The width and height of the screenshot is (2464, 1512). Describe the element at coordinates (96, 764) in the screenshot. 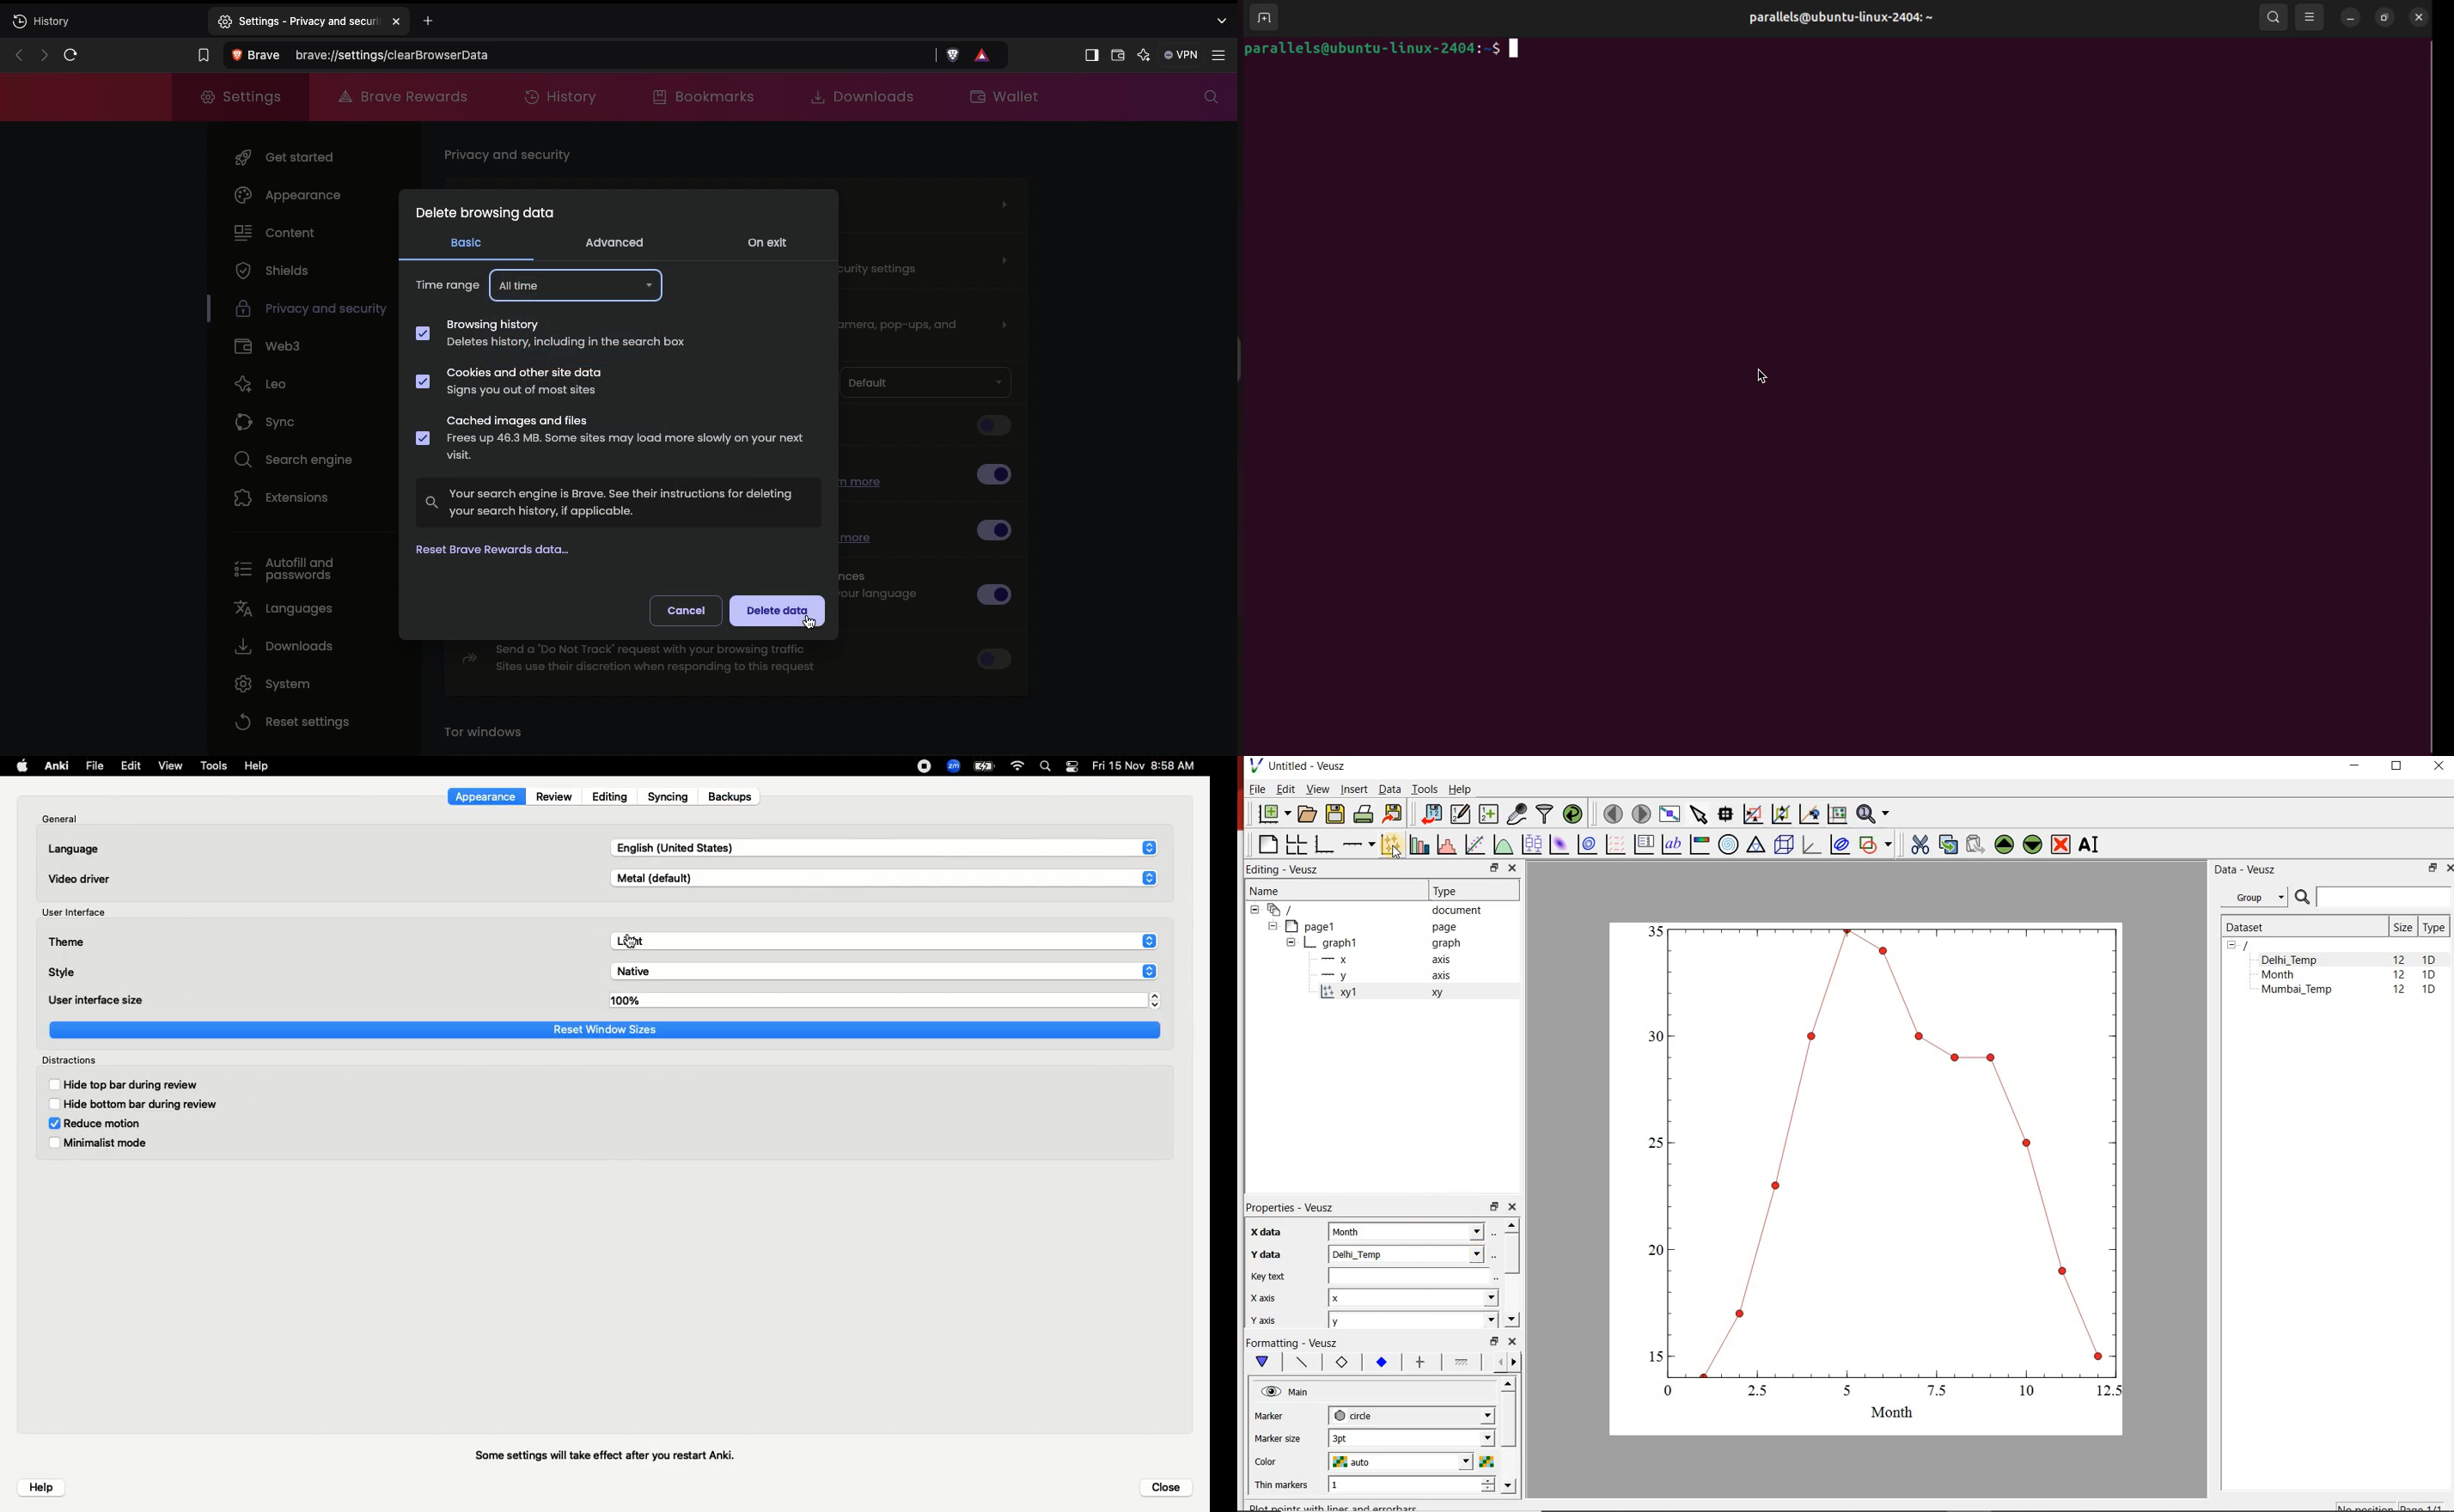

I see `File` at that location.